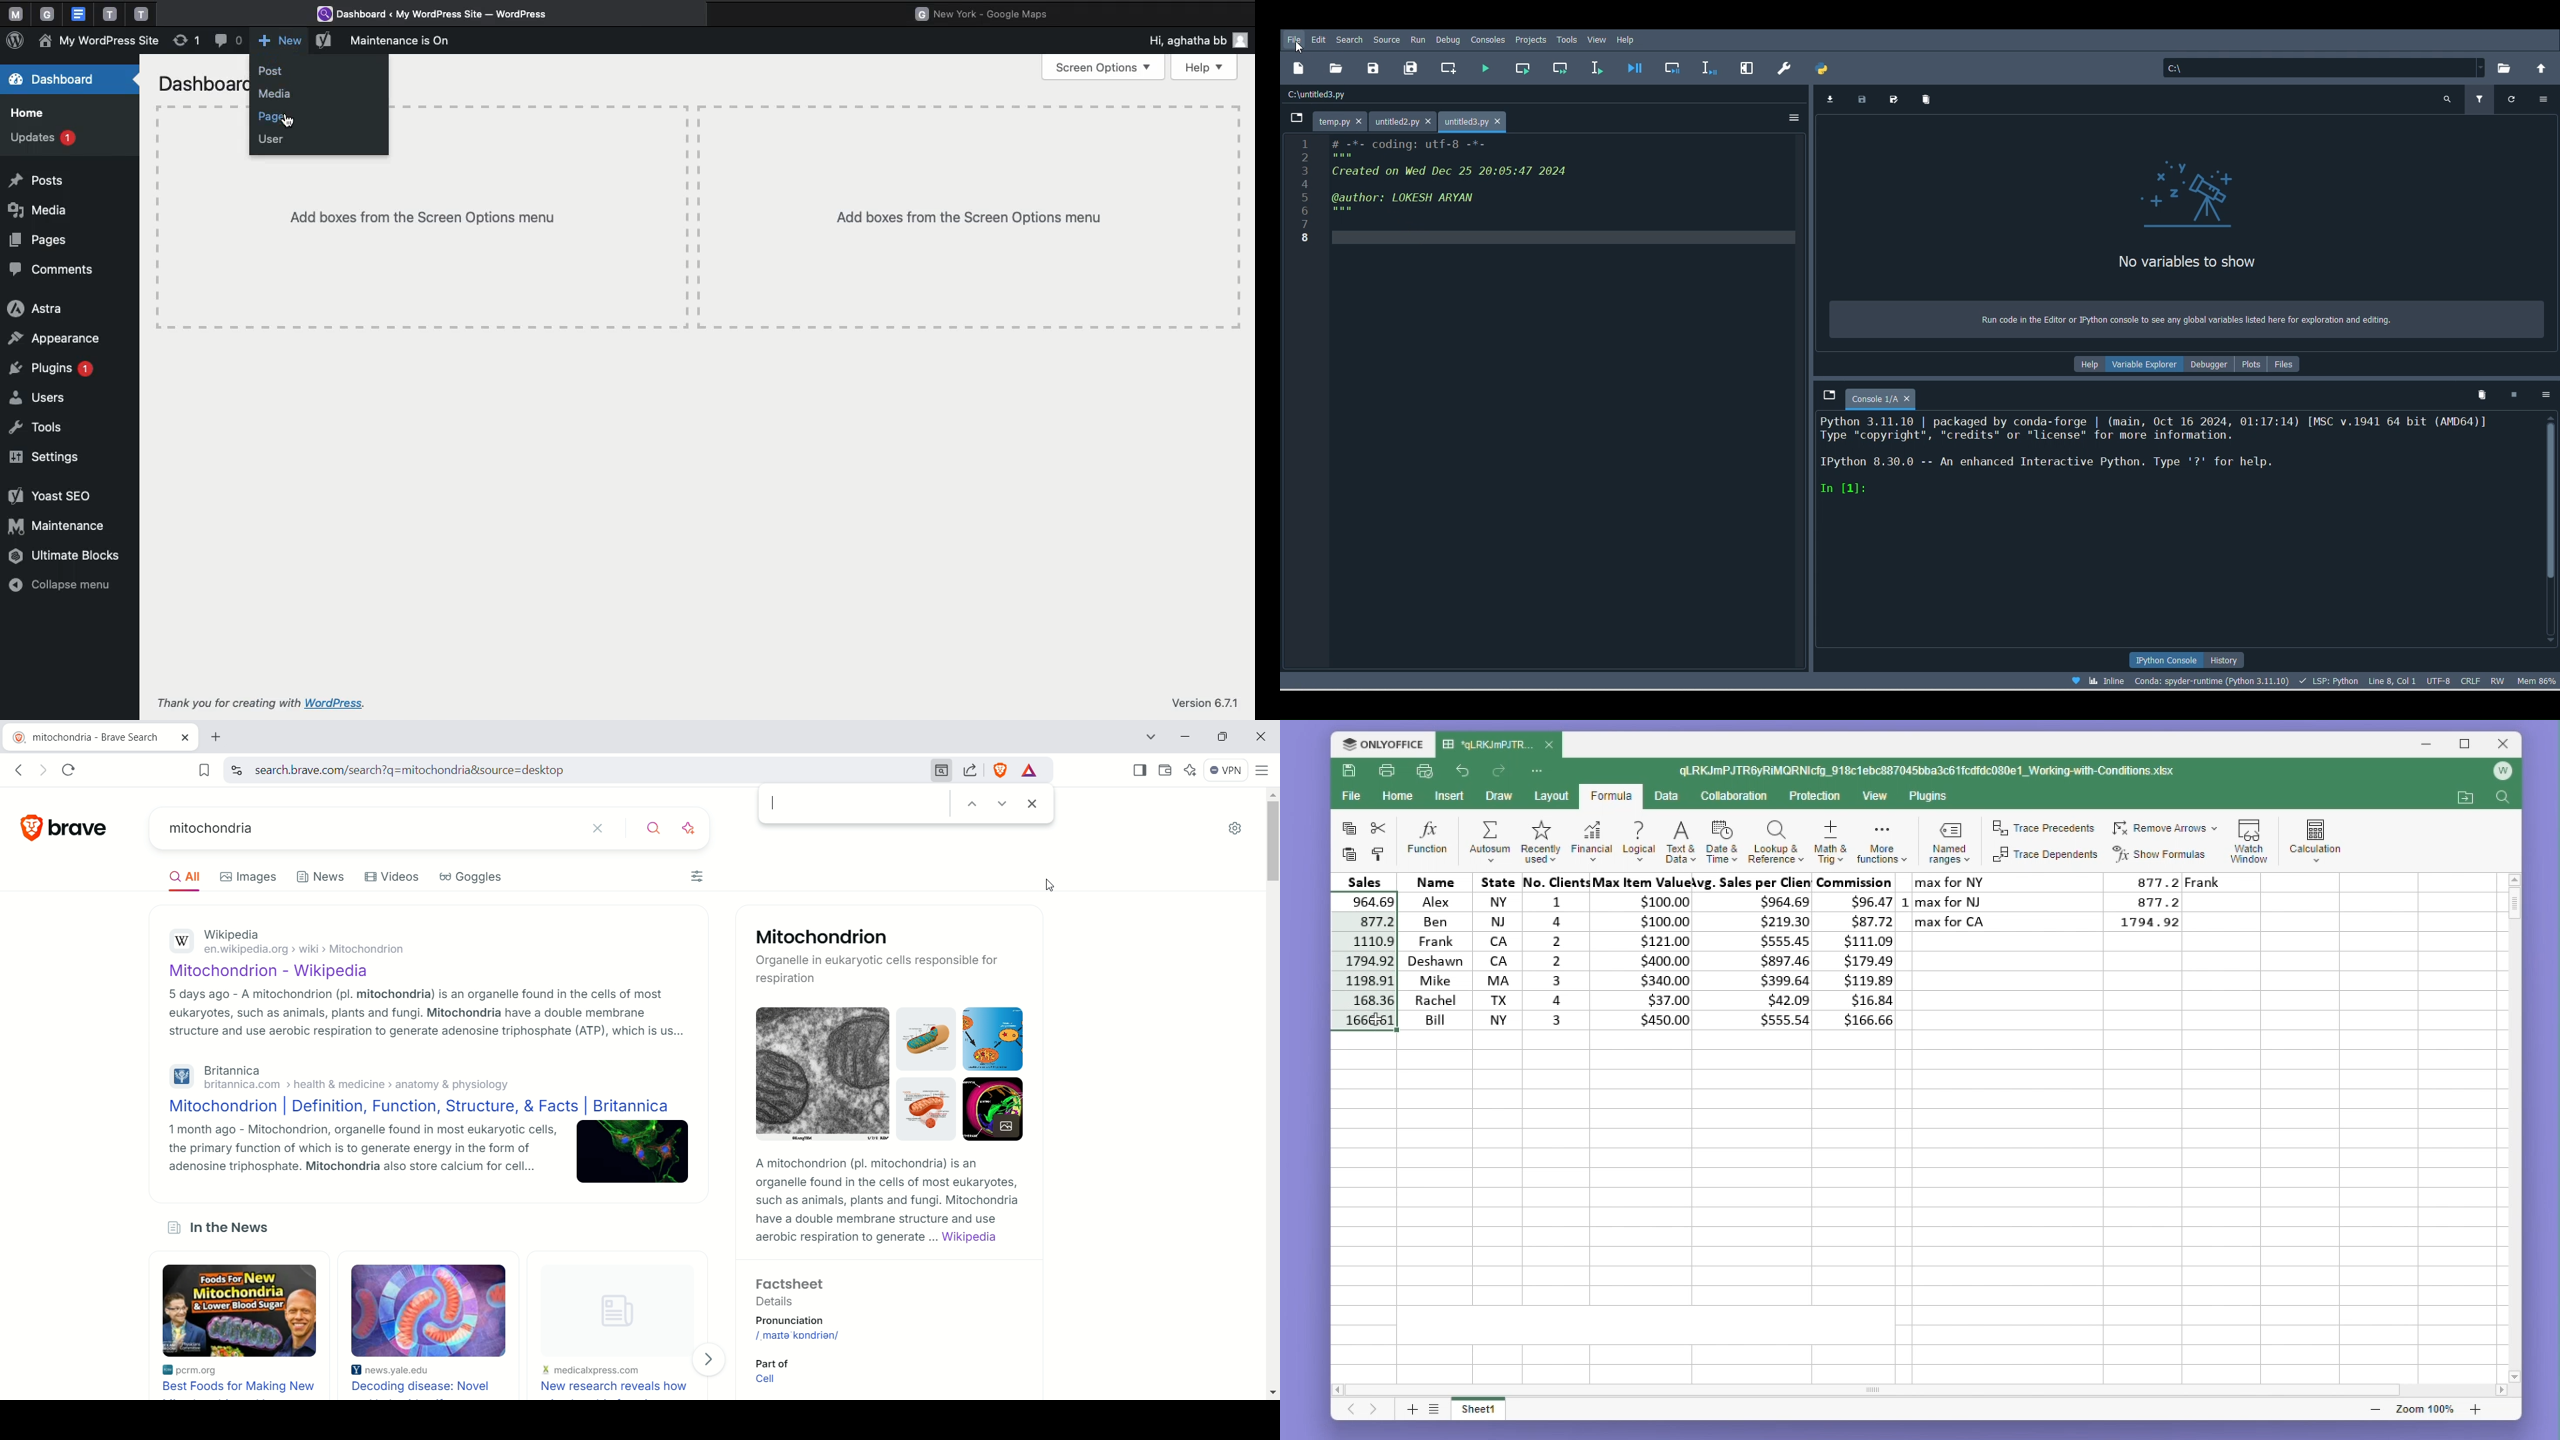 The width and height of the screenshot is (2576, 1456). What do you see at coordinates (50, 14) in the screenshot?
I see `tab` at bounding box center [50, 14].